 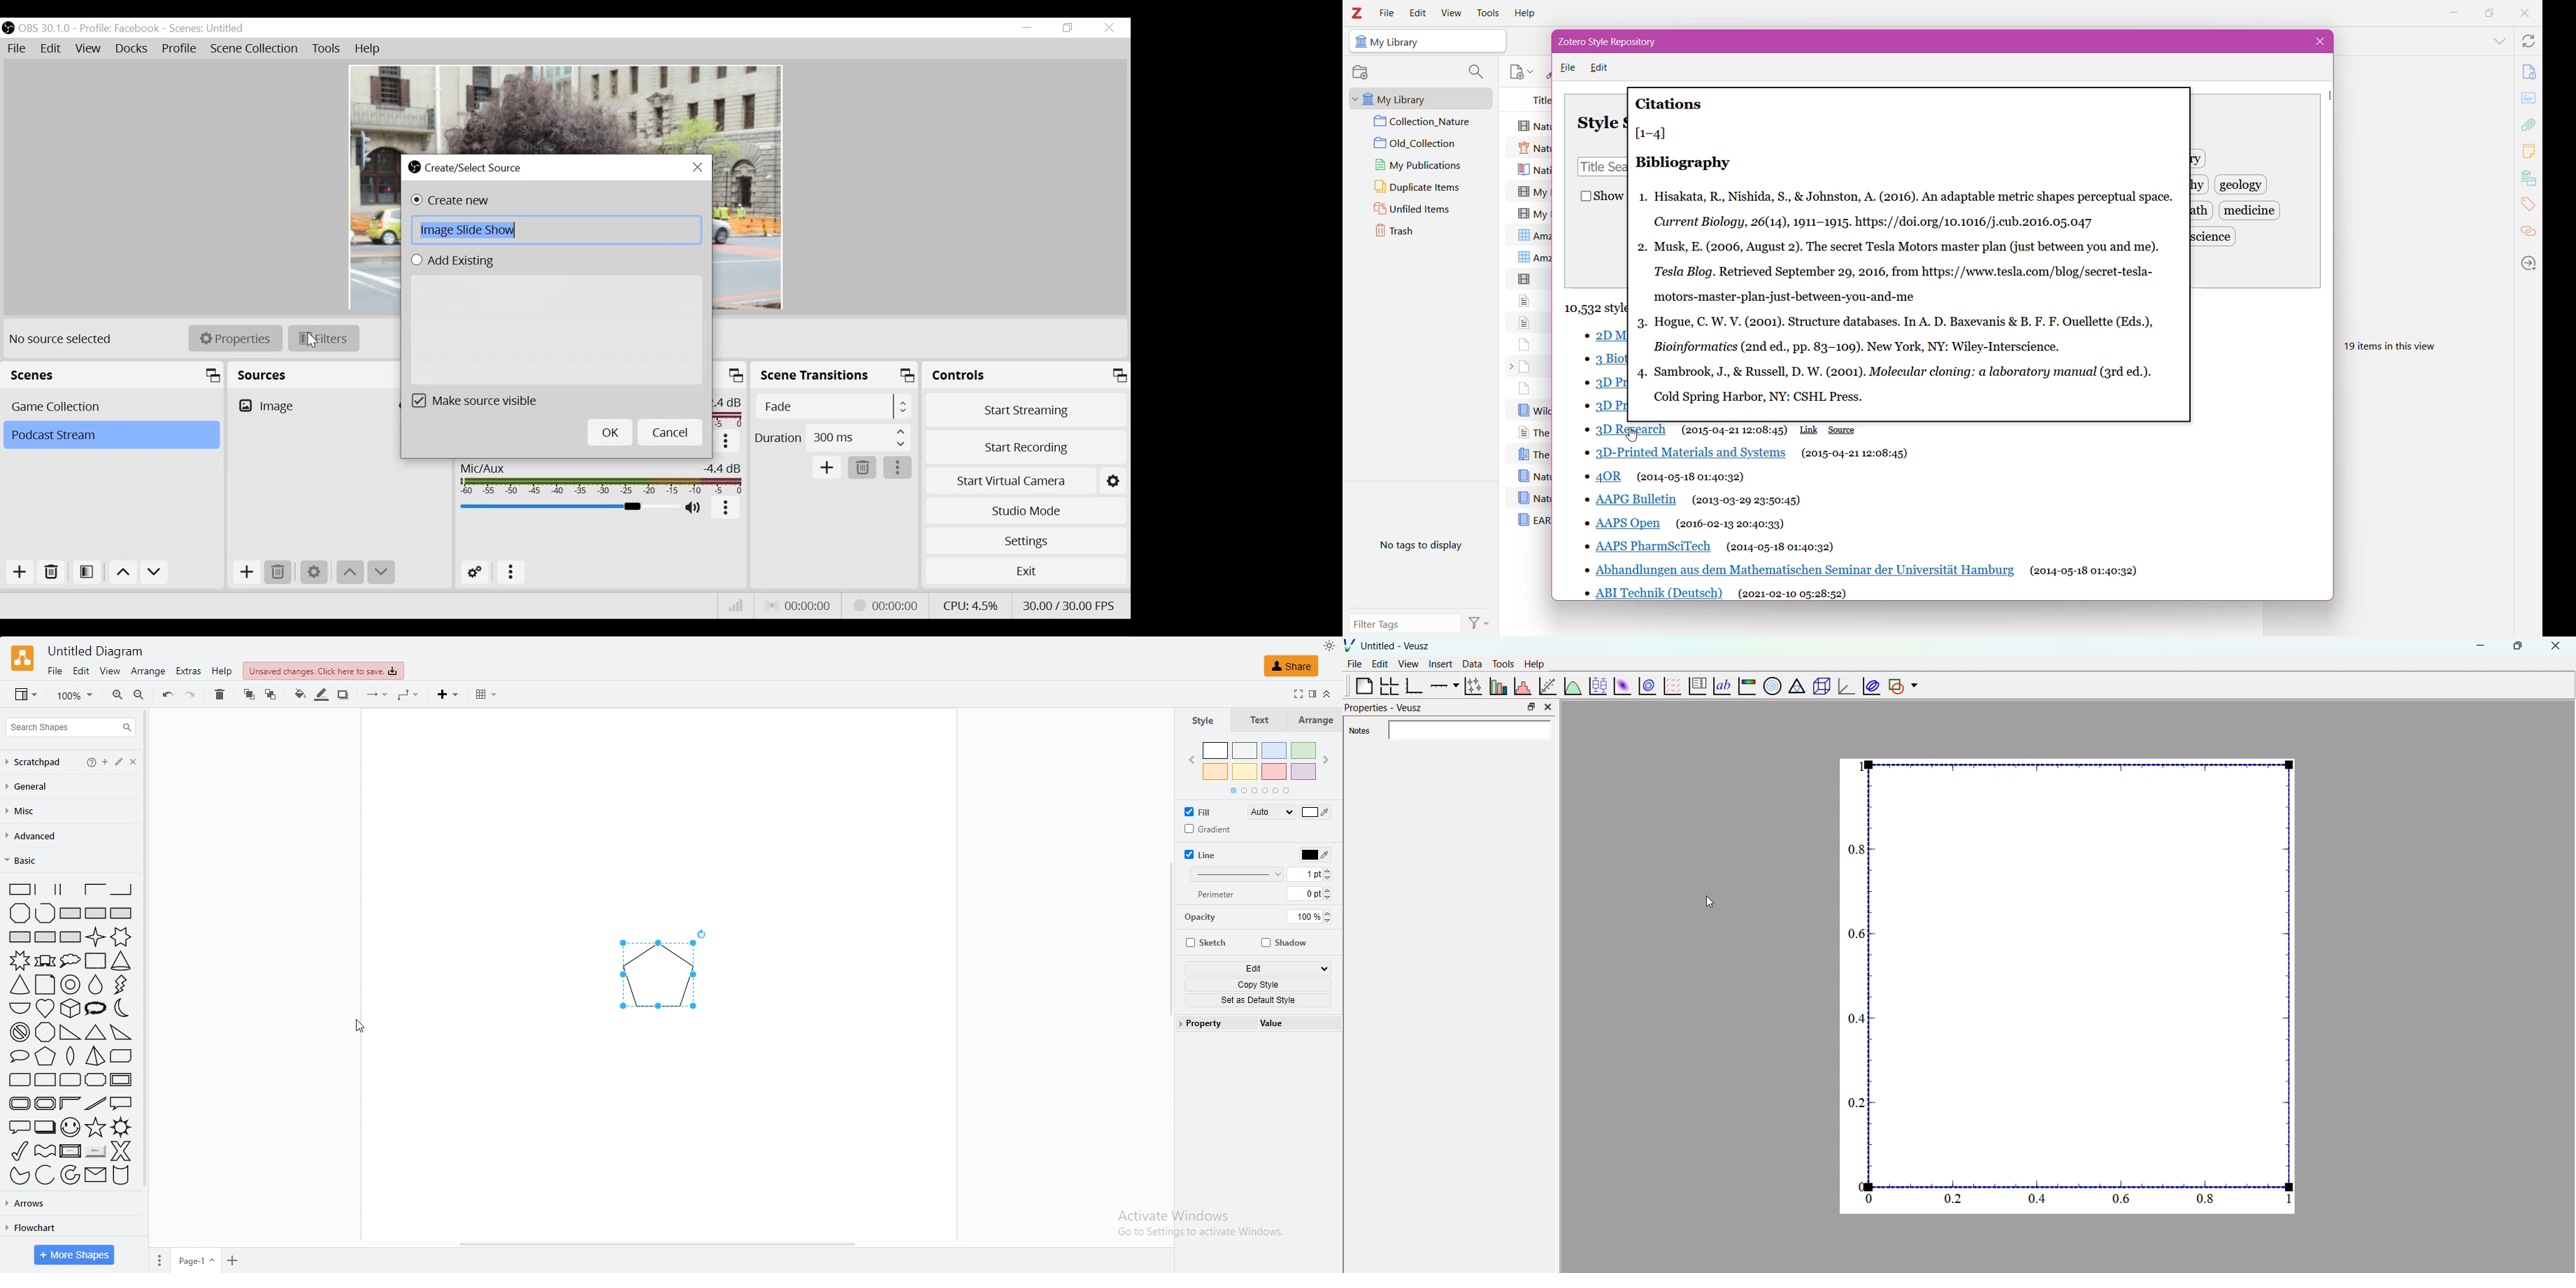 What do you see at coordinates (1568, 68) in the screenshot?
I see `File` at bounding box center [1568, 68].